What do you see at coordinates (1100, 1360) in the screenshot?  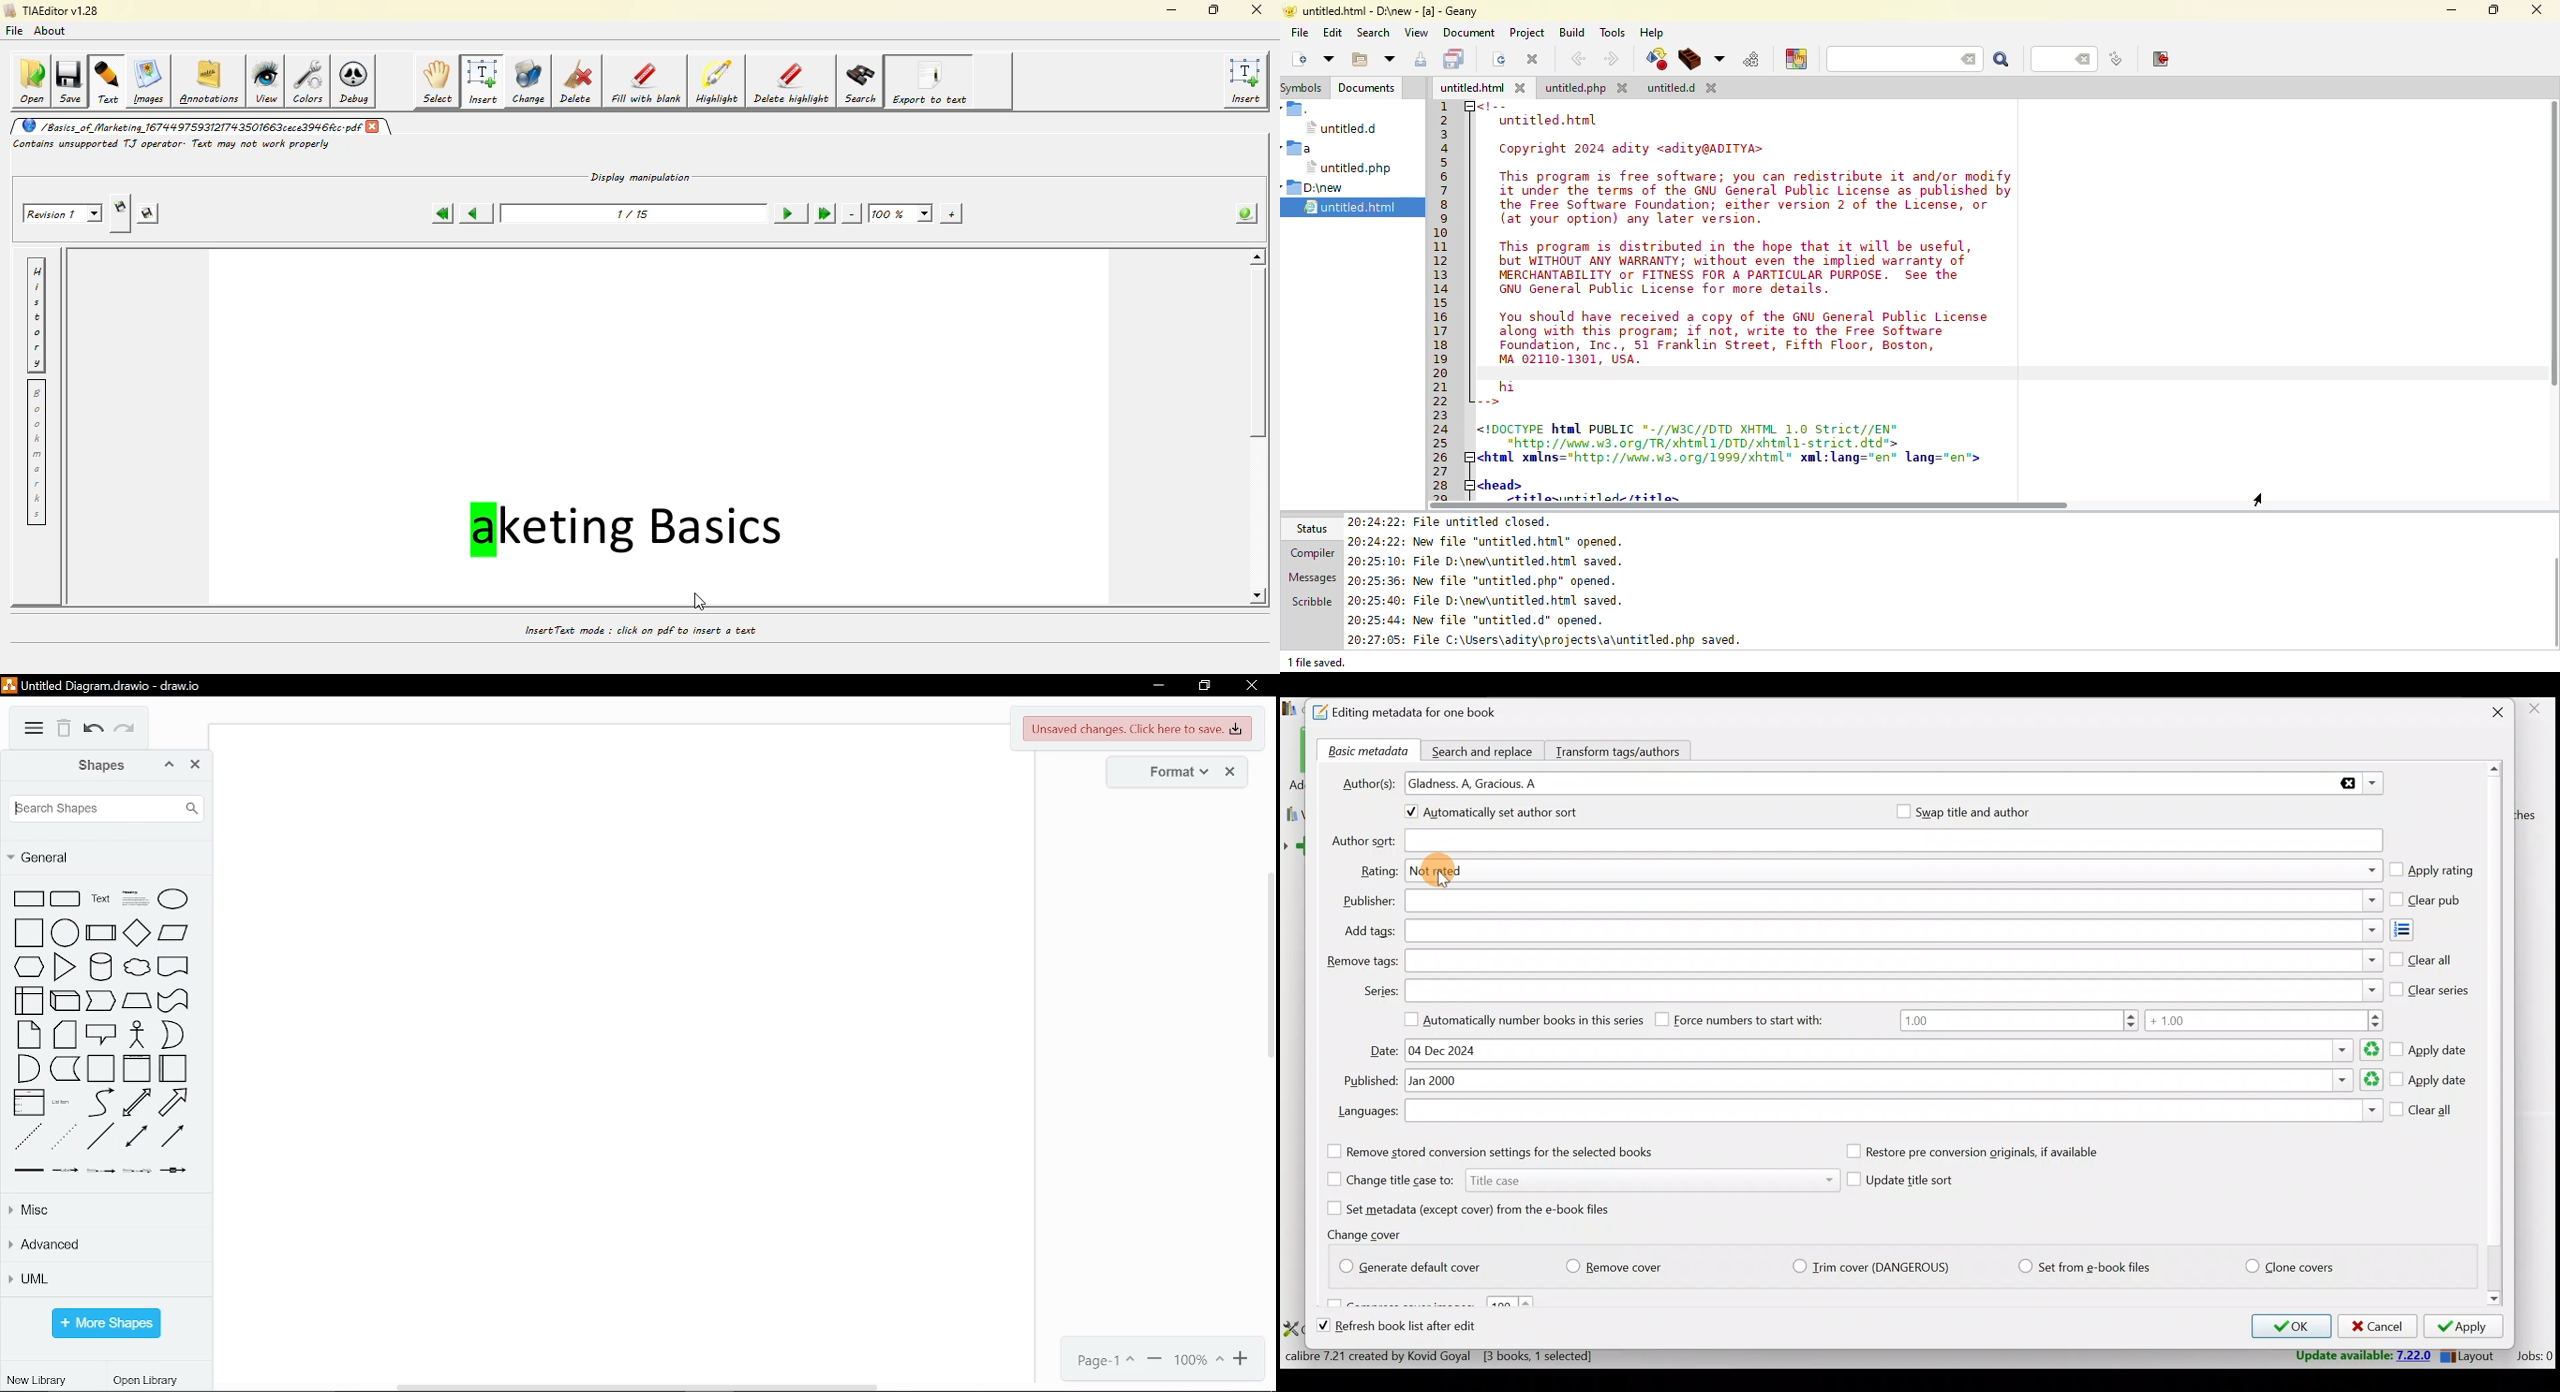 I see `page1` at bounding box center [1100, 1360].